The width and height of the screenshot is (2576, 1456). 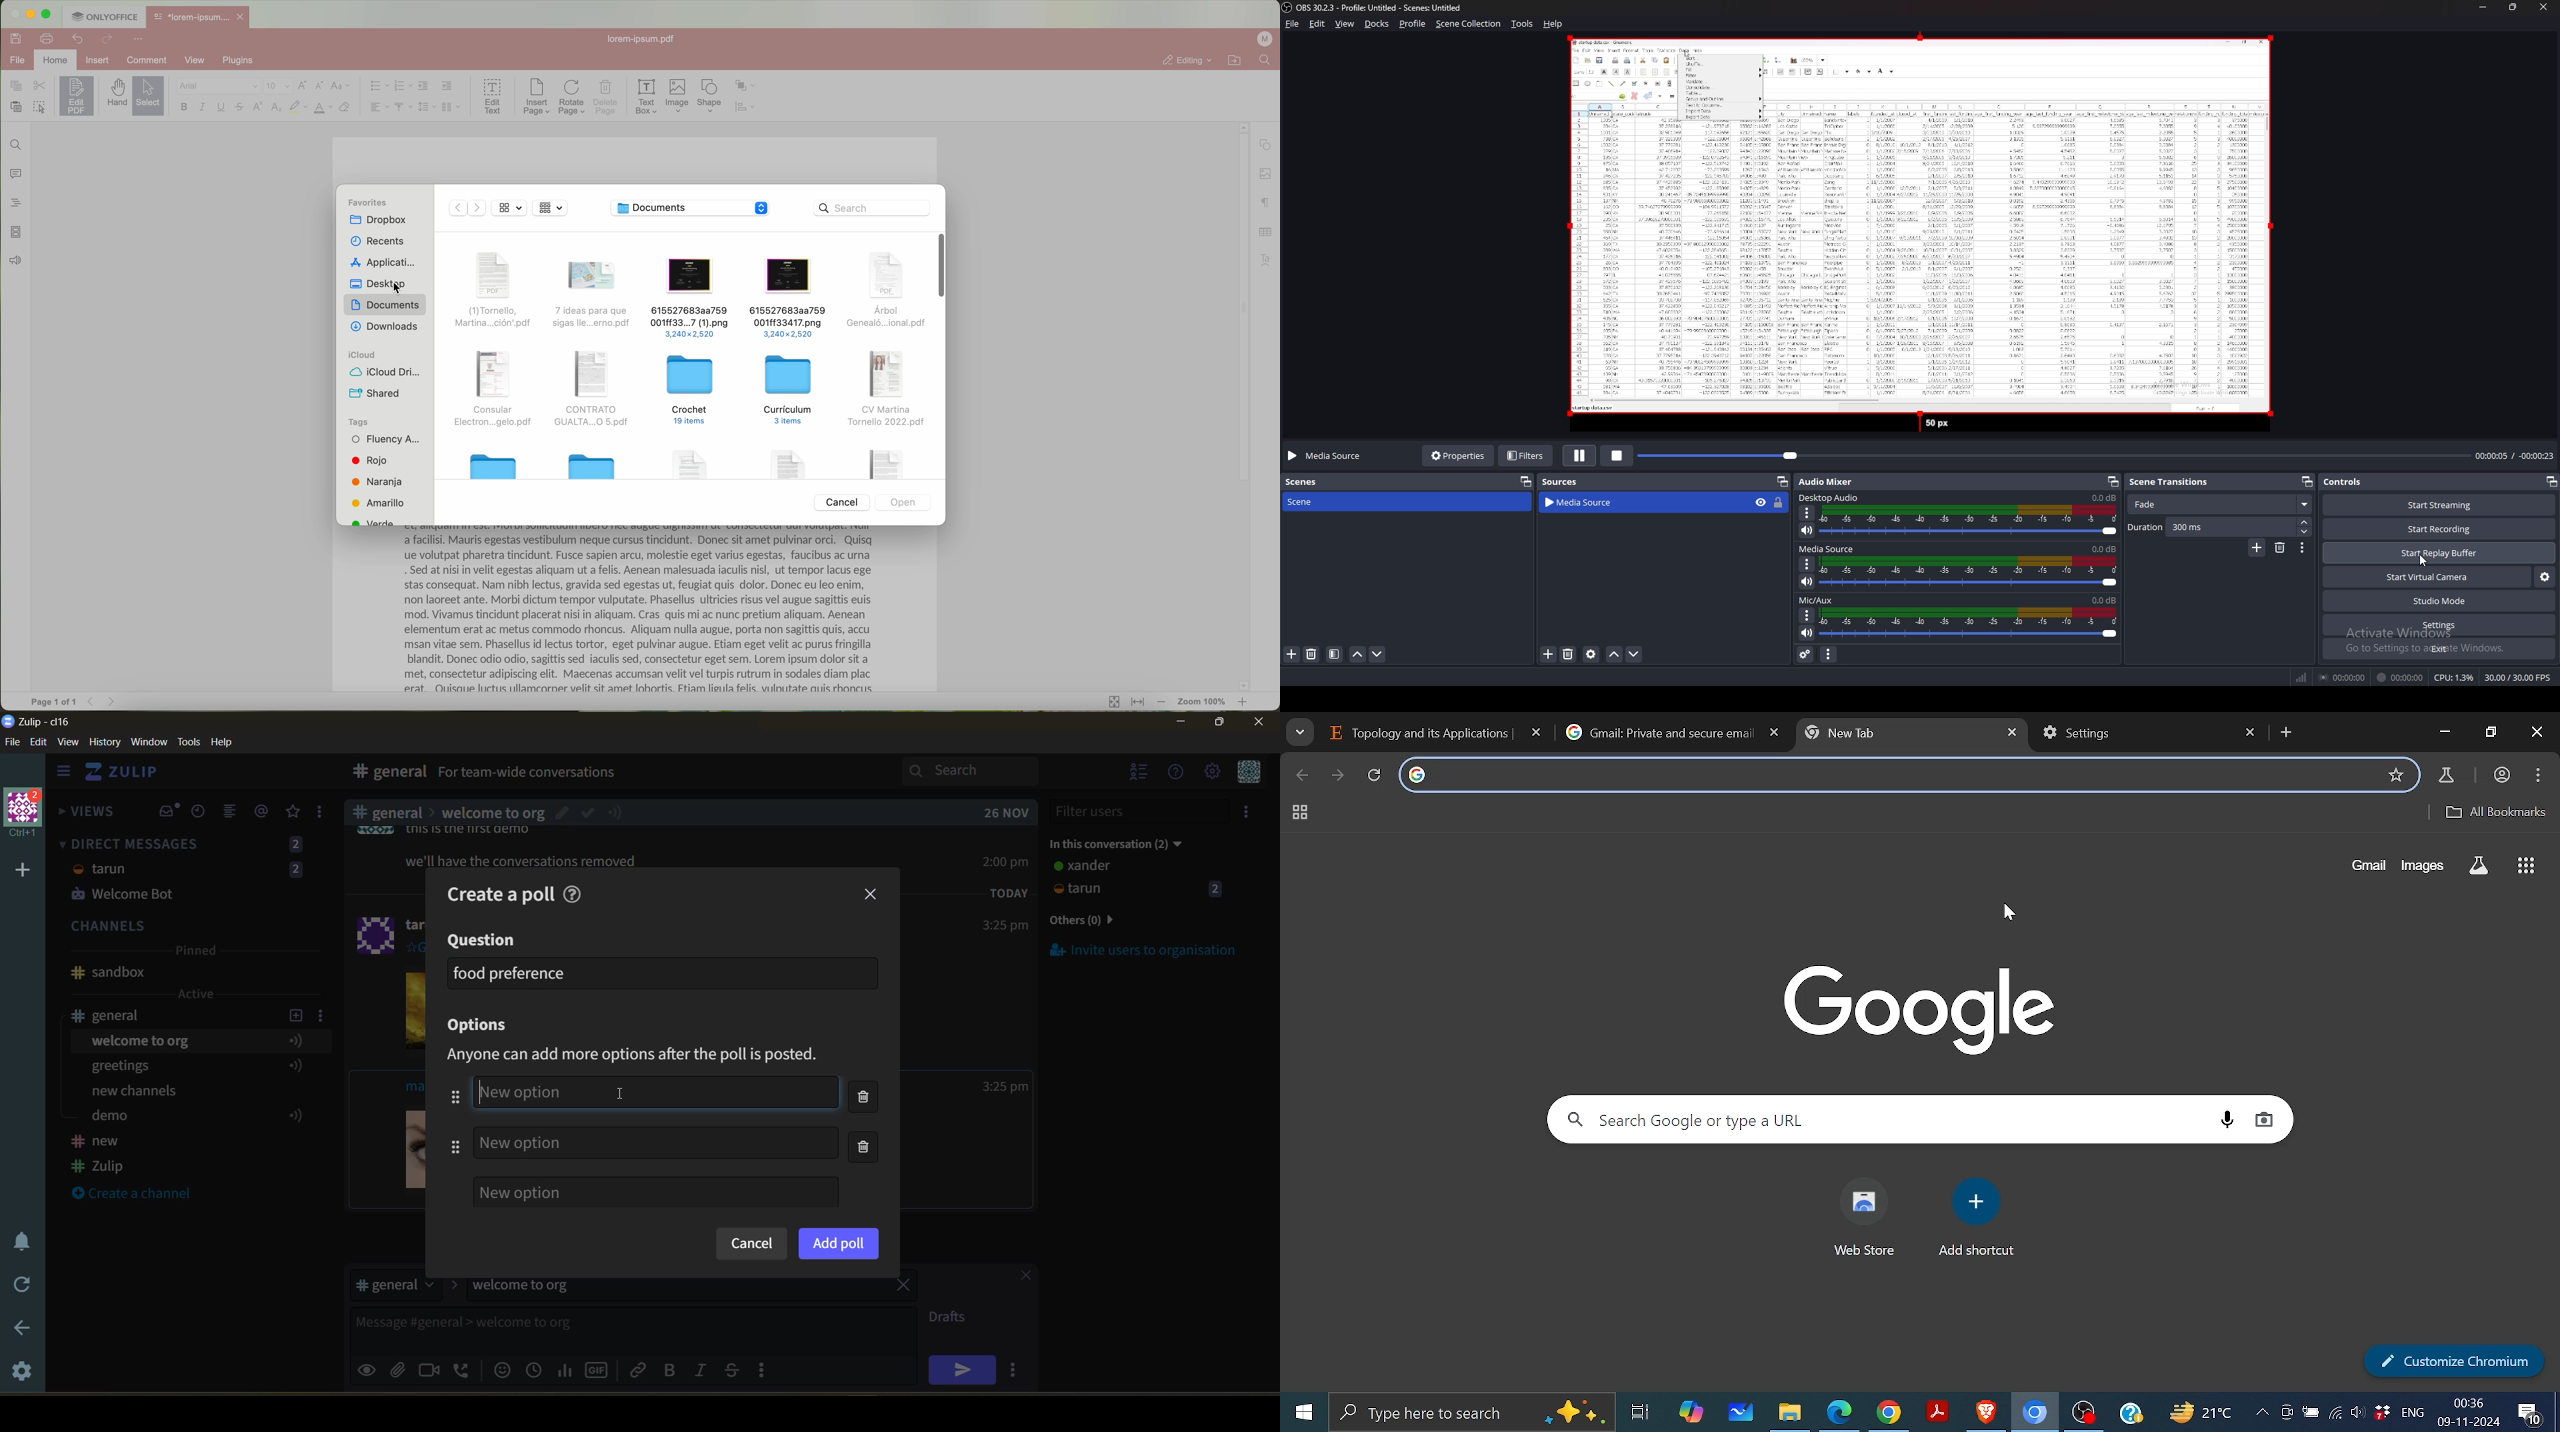 What do you see at coordinates (401, 289) in the screenshot?
I see `cursor` at bounding box center [401, 289].